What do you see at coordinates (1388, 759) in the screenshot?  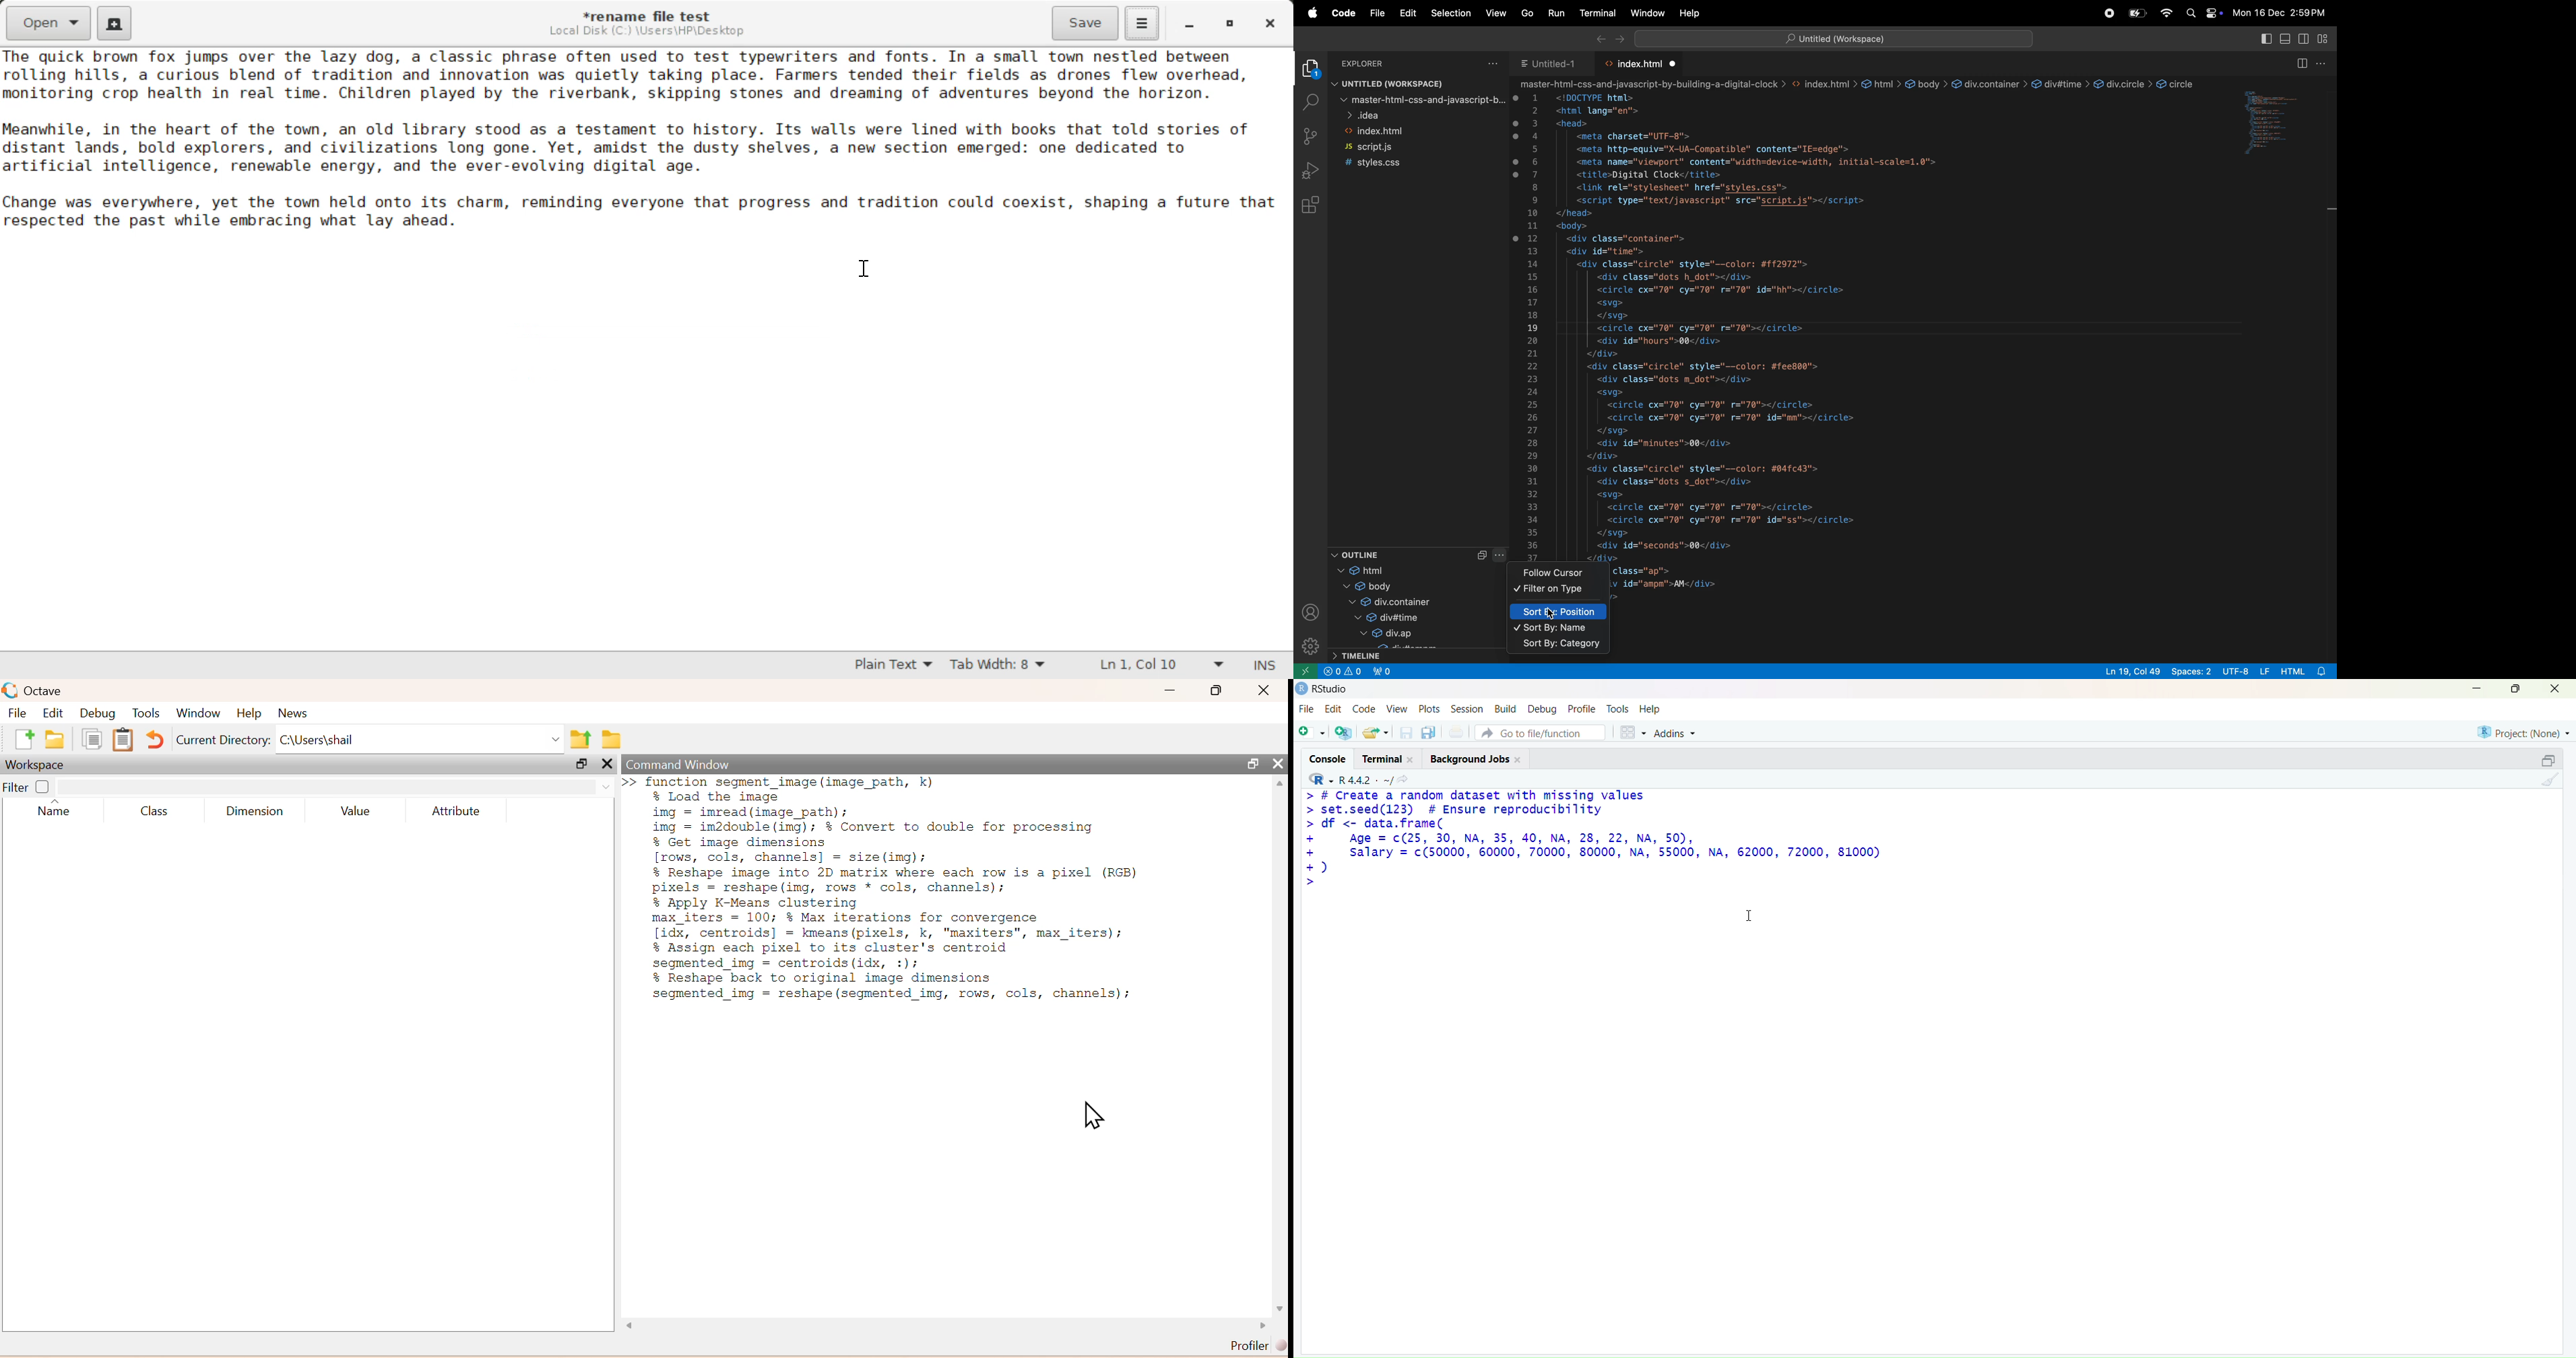 I see `terminal` at bounding box center [1388, 759].